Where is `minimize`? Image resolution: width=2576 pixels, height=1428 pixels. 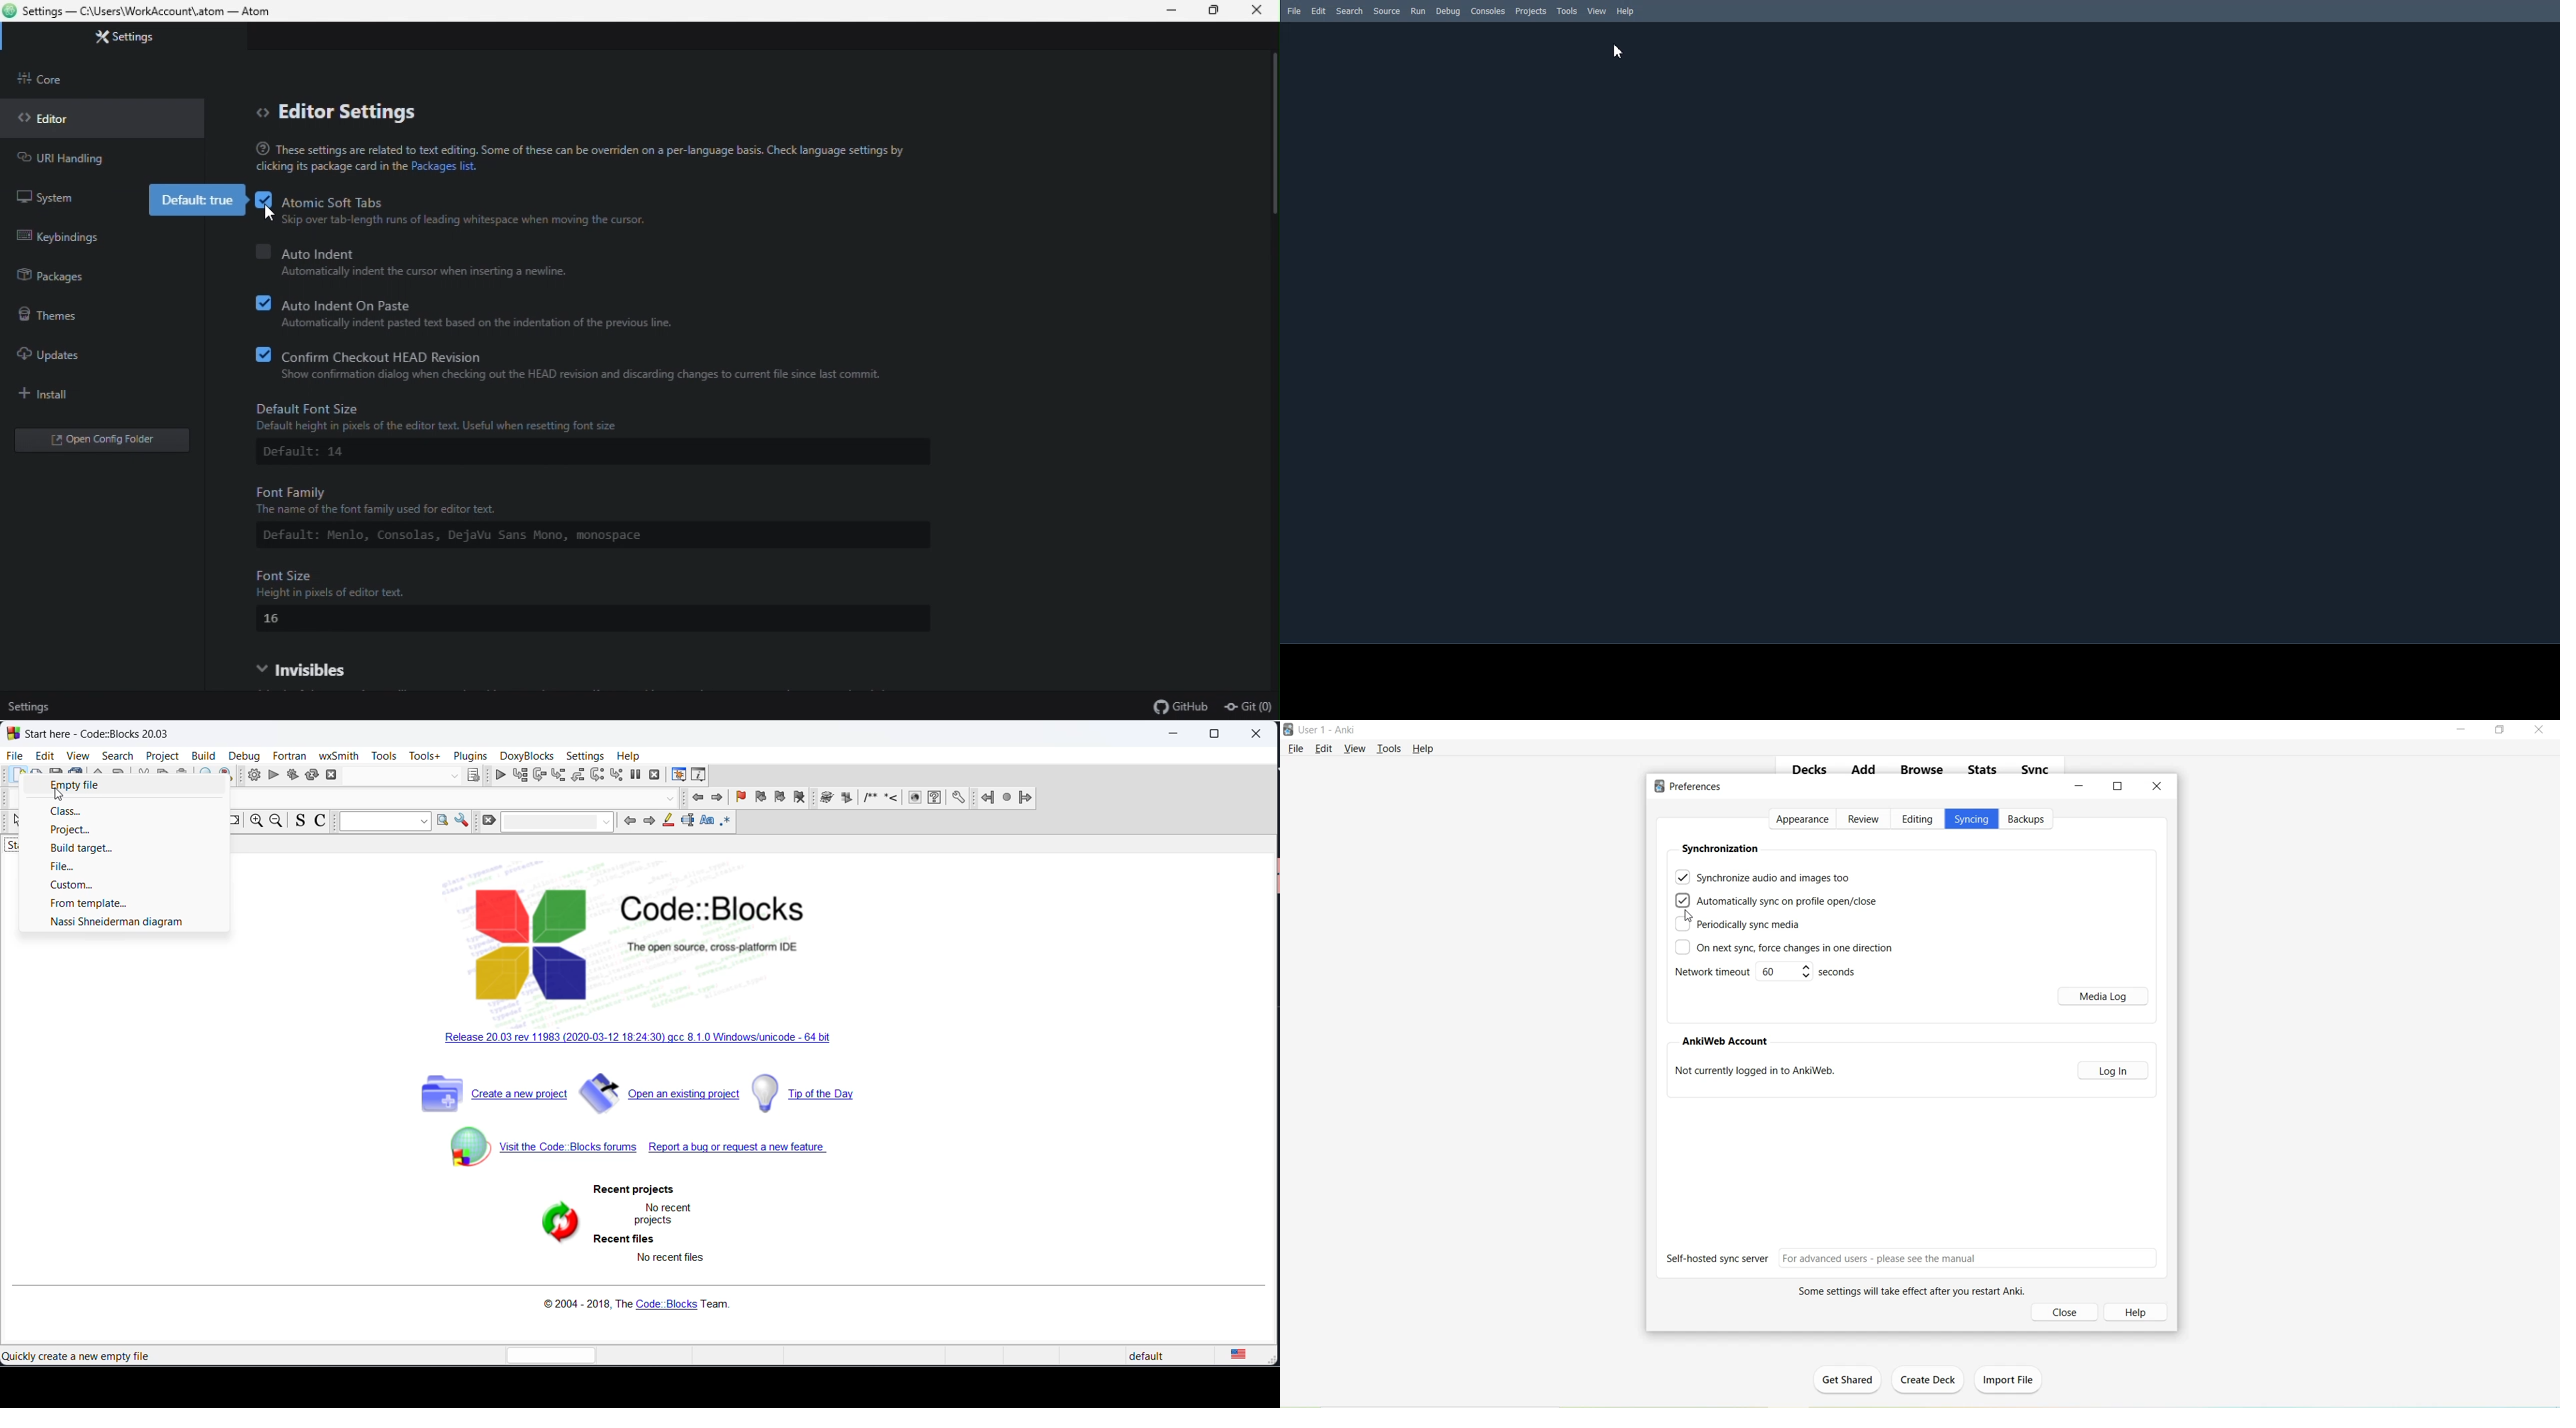
minimize is located at coordinates (1175, 736).